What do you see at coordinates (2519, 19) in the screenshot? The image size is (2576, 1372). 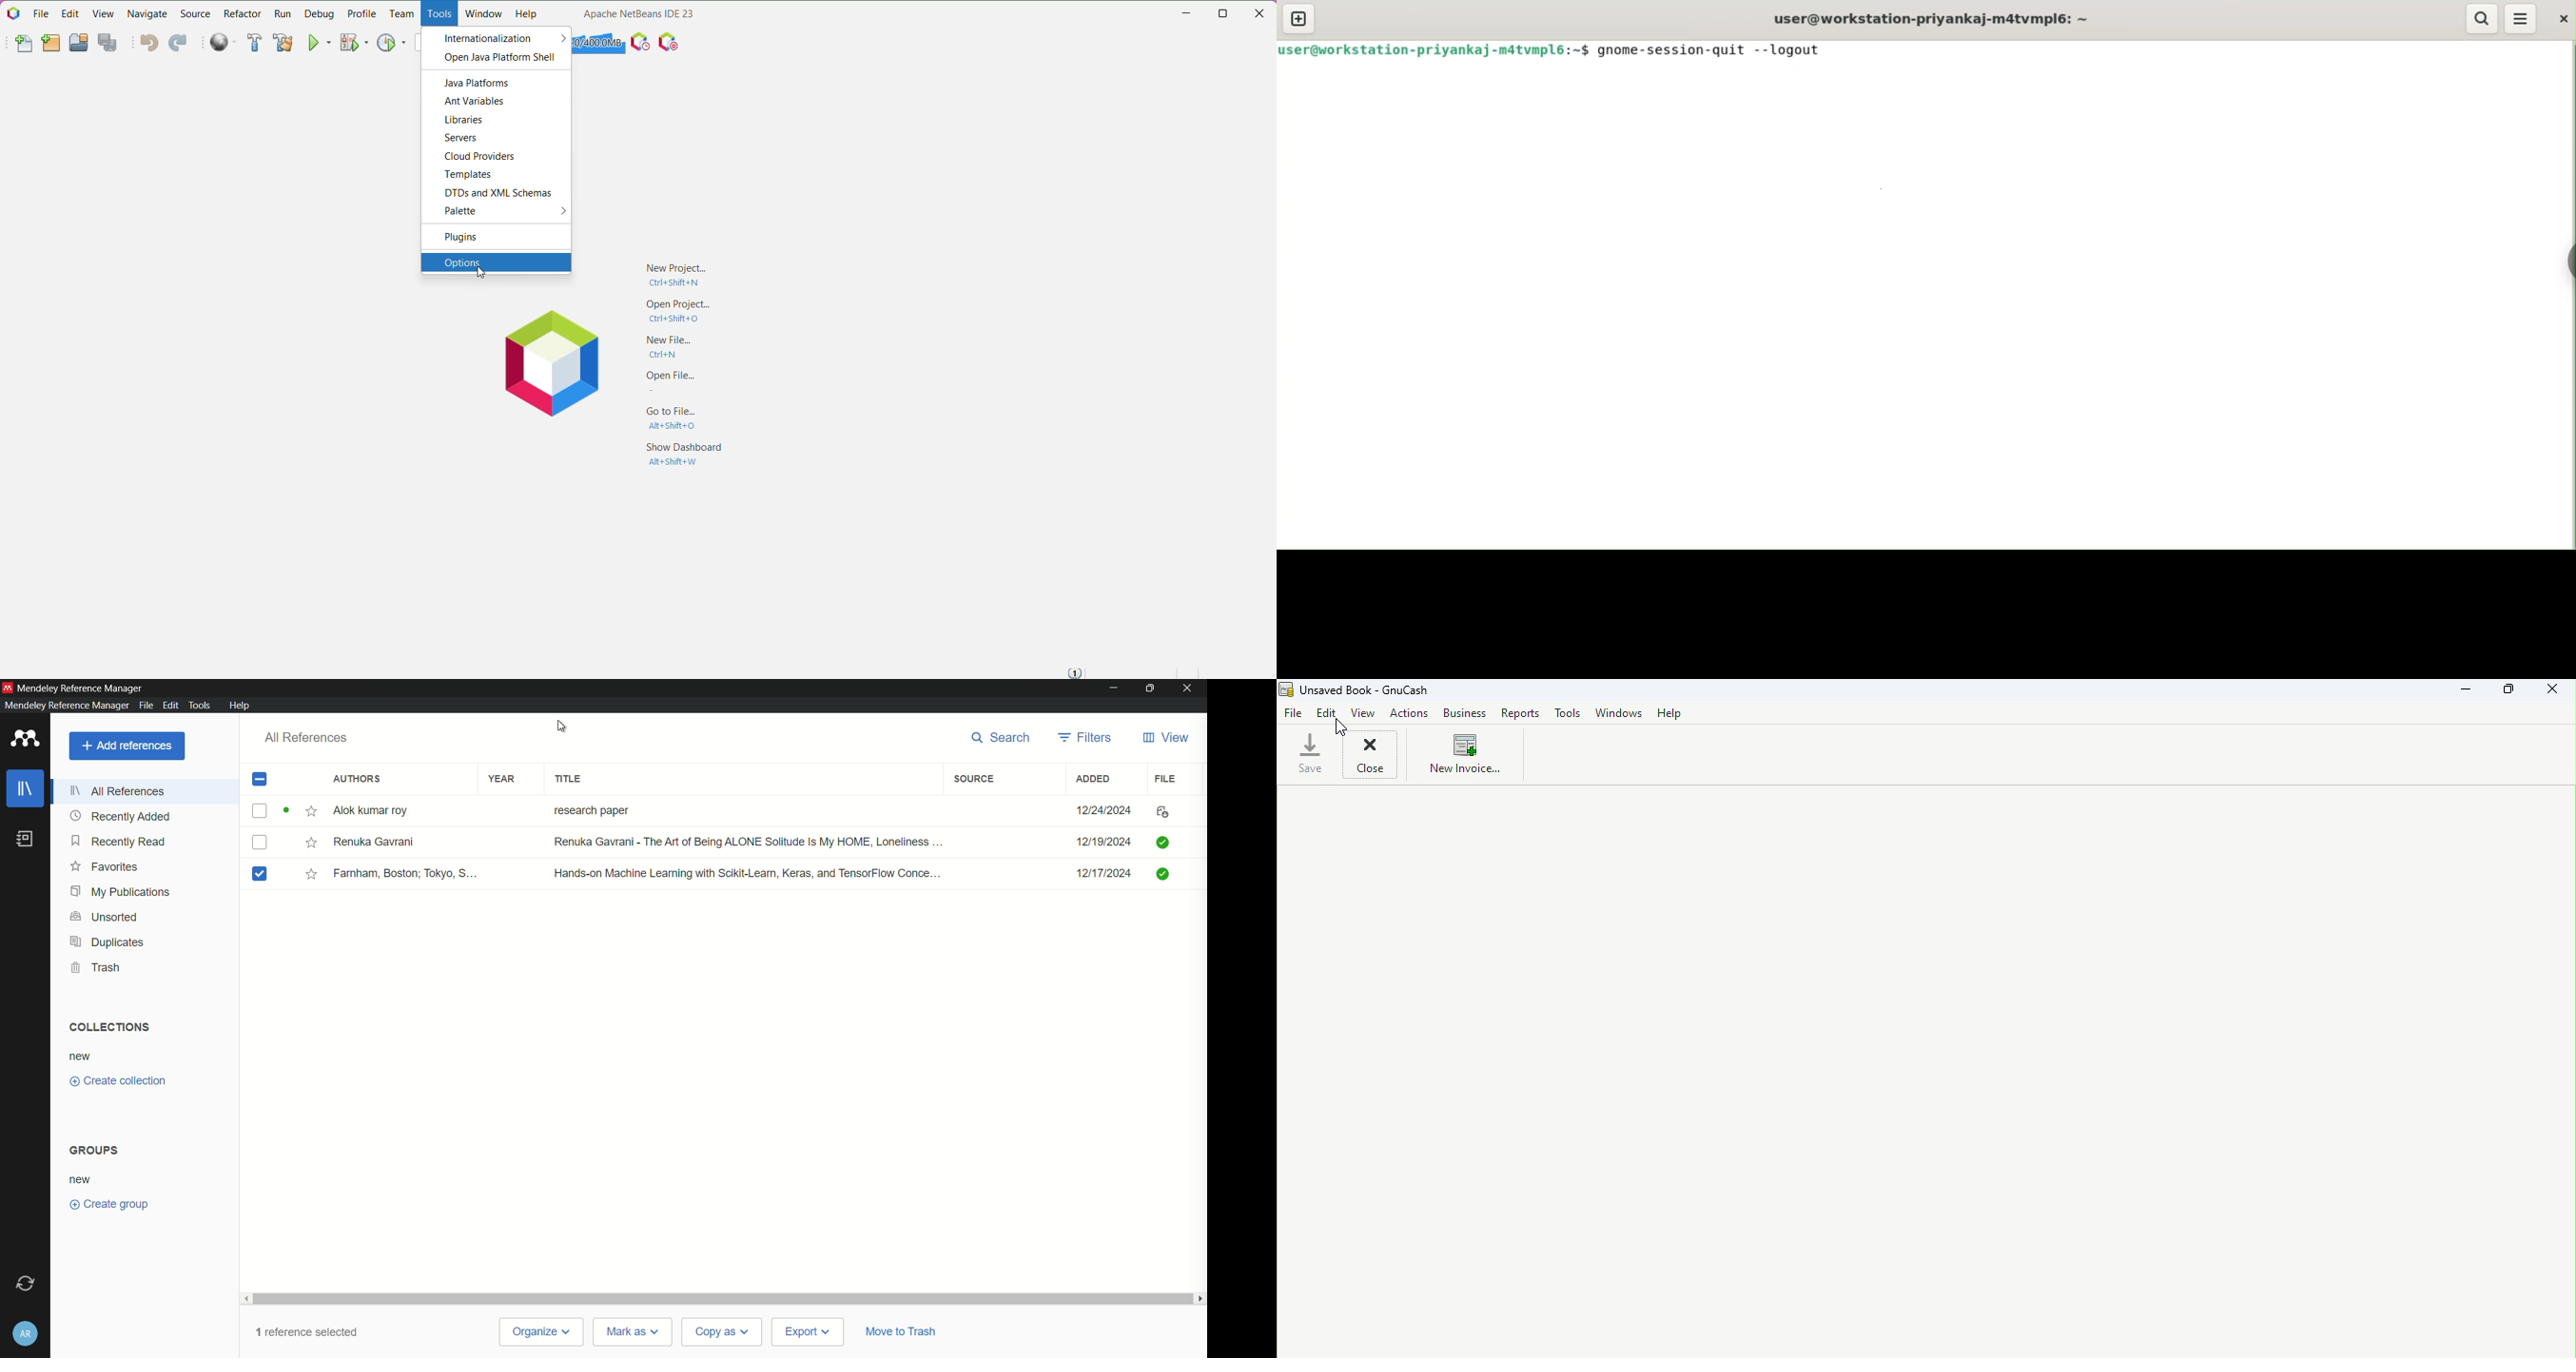 I see `menu` at bounding box center [2519, 19].